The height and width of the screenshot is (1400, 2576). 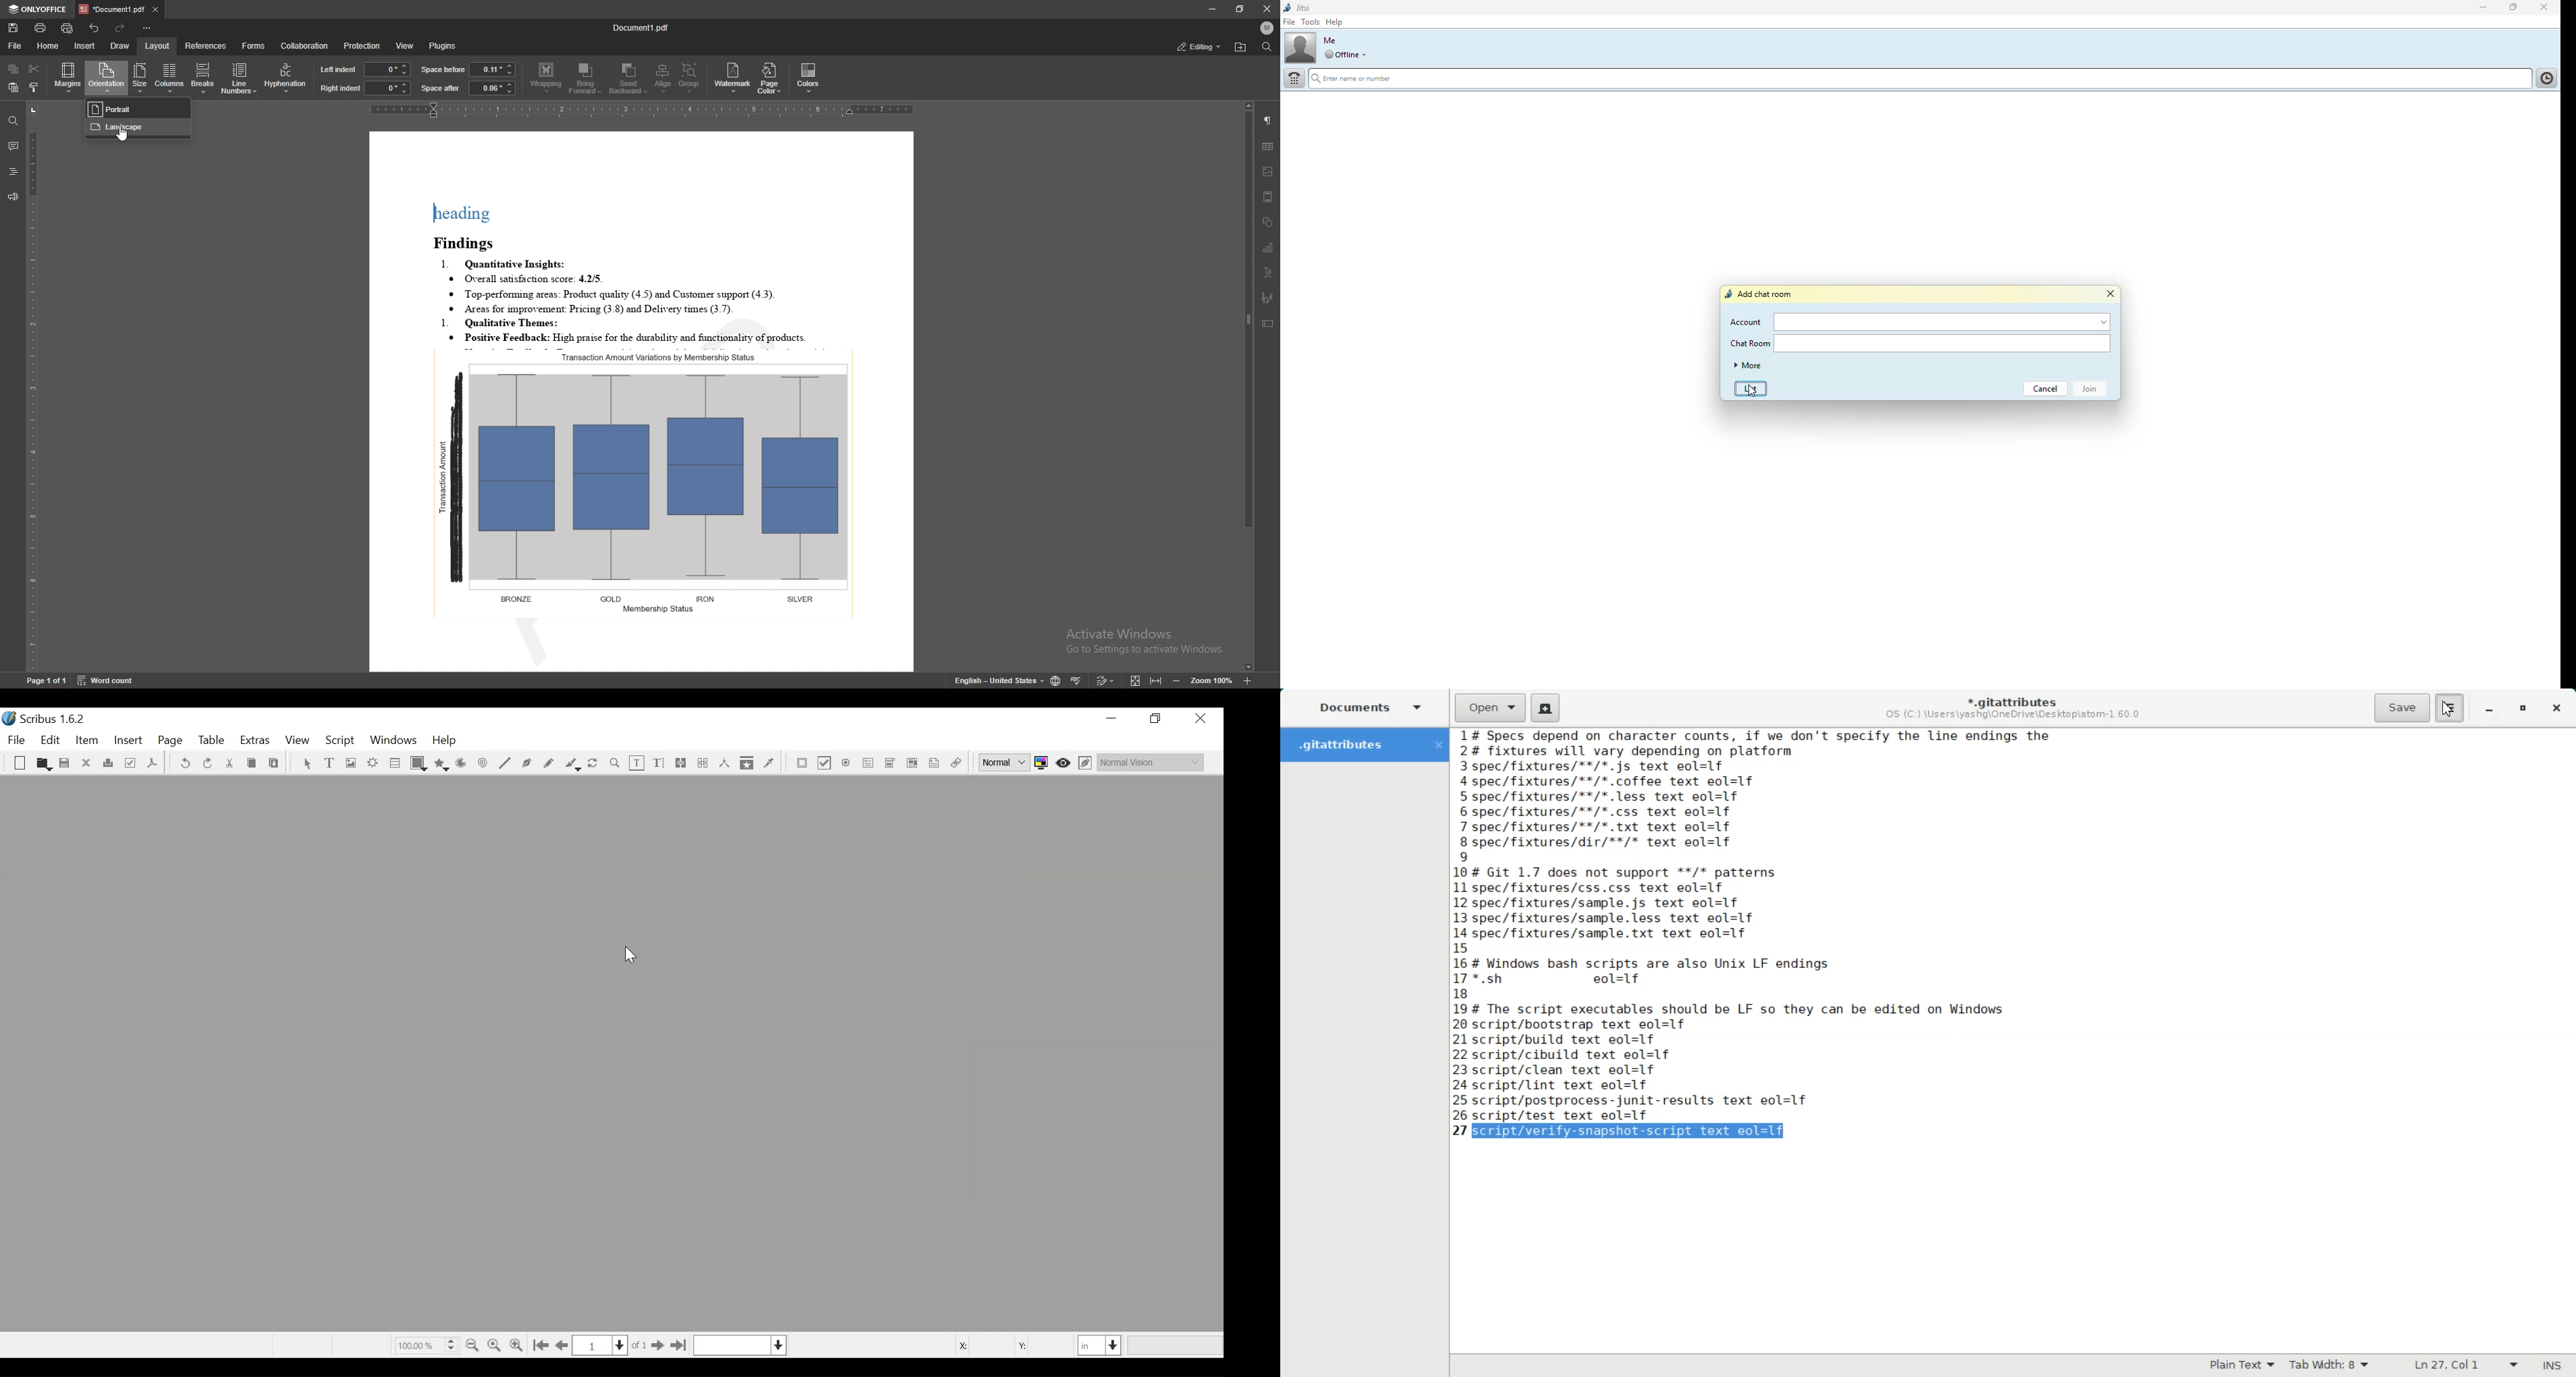 What do you see at coordinates (594, 764) in the screenshot?
I see `Rotate image` at bounding box center [594, 764].